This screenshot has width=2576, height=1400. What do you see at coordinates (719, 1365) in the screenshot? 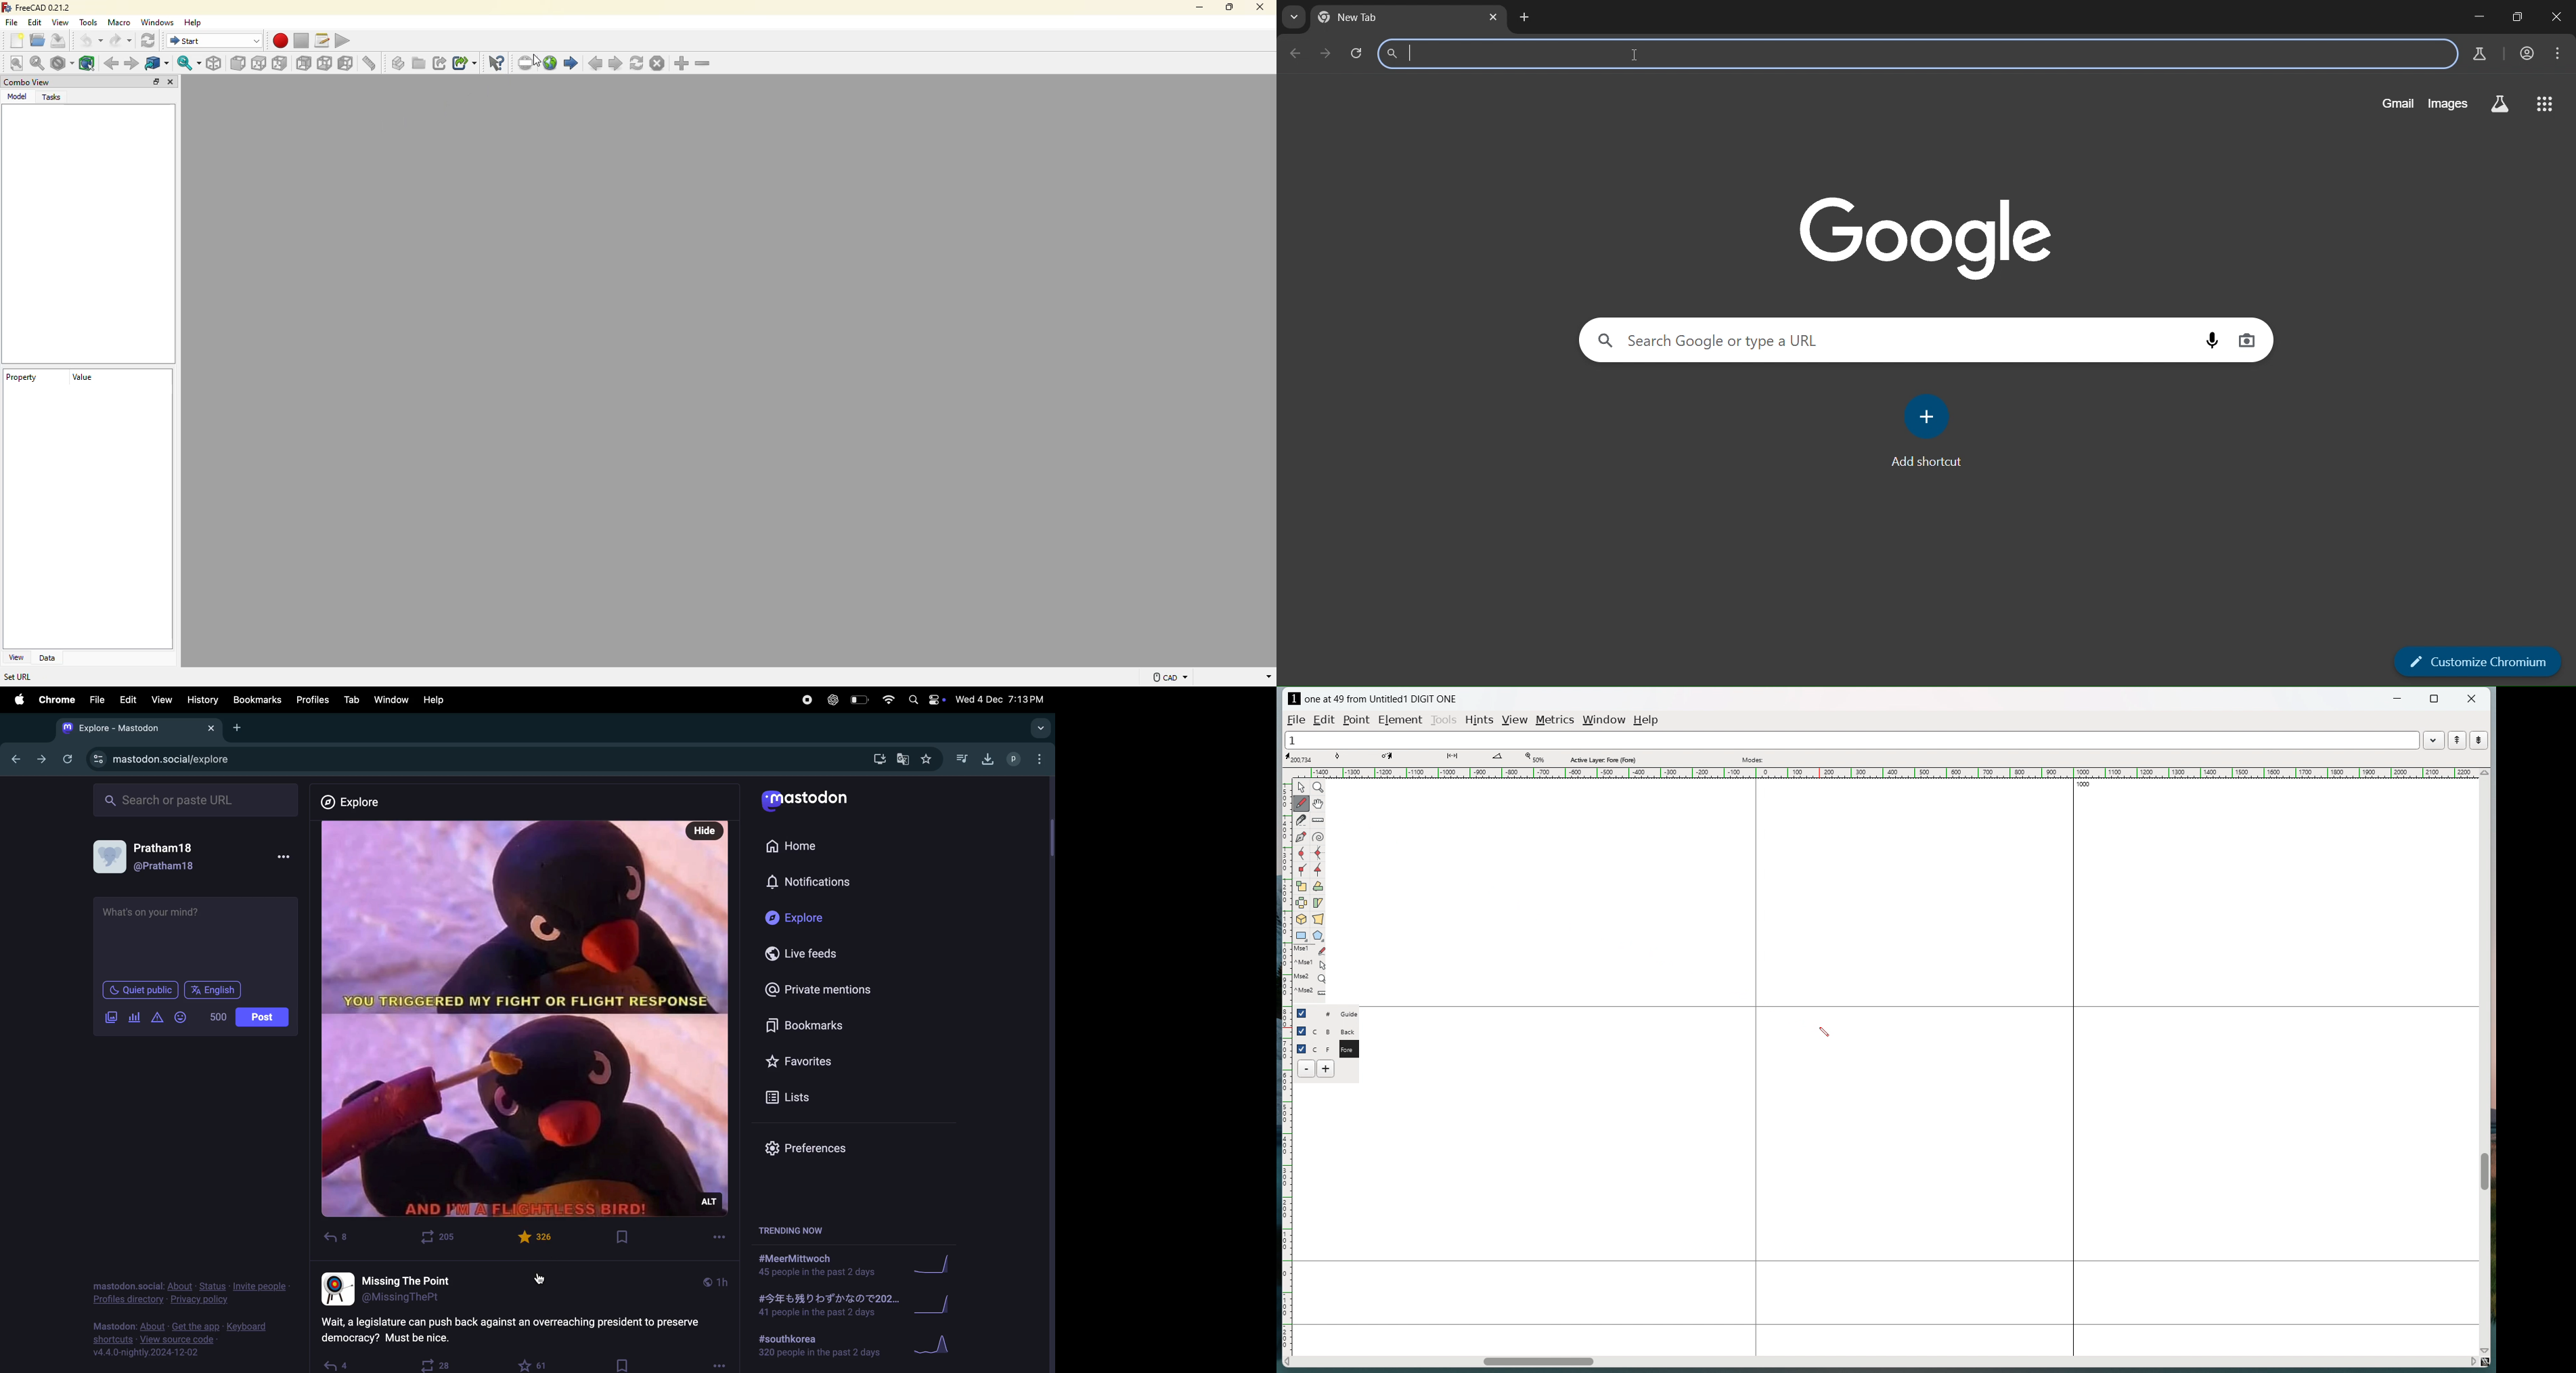
I see `options` at bounding box center [719, 1365].